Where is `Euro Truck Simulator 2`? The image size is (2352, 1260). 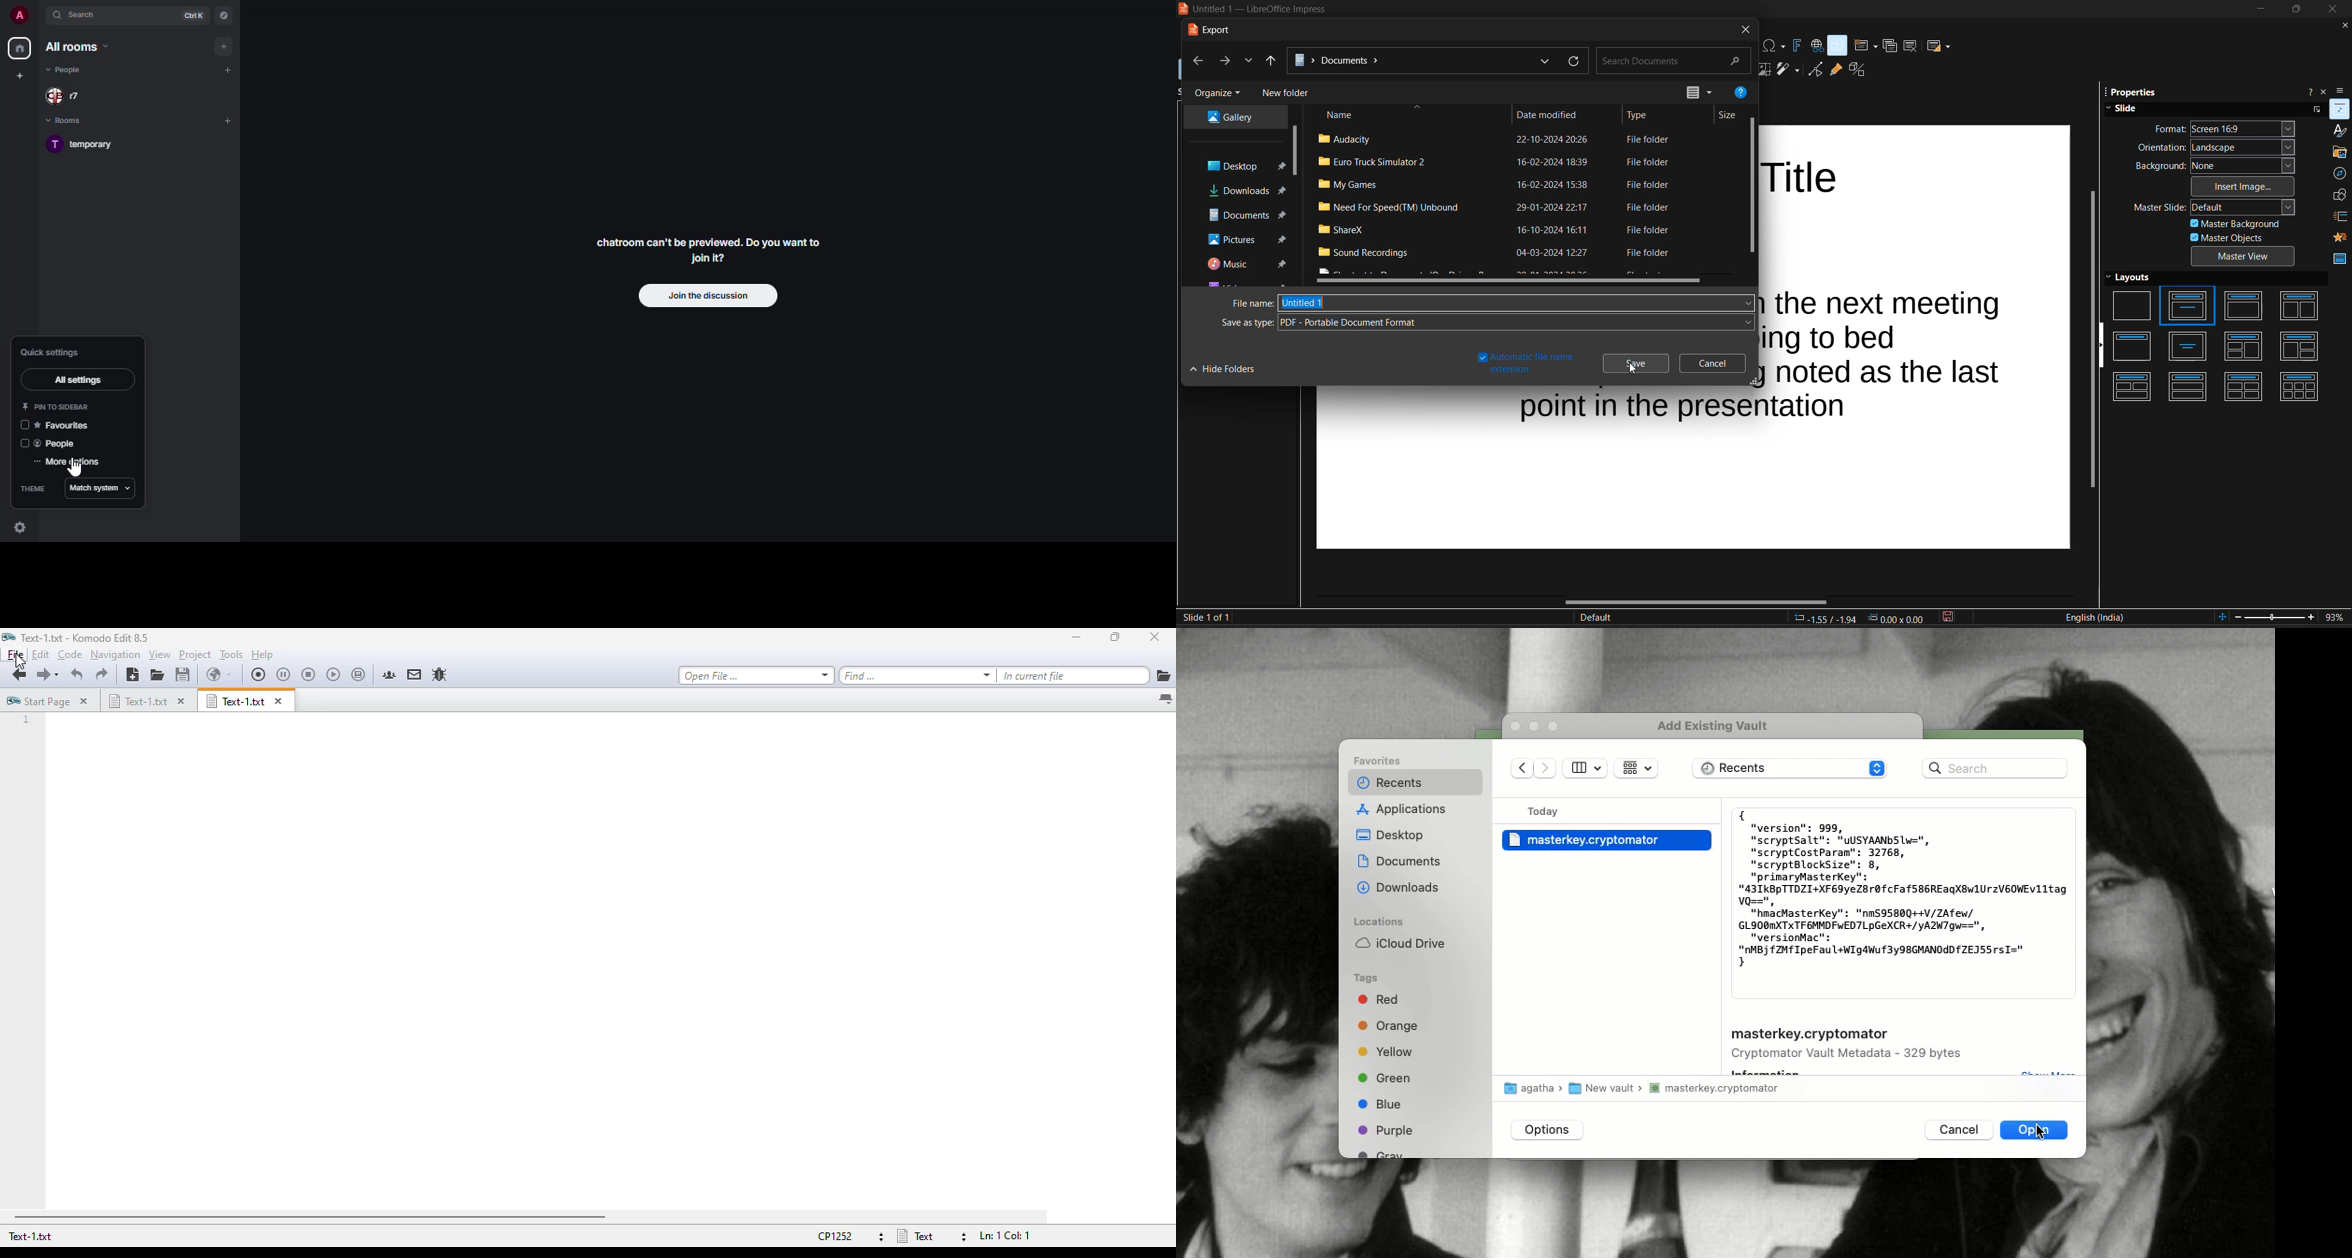
Euro Truck Simulator 2 is located at coordinates (1370, 163).